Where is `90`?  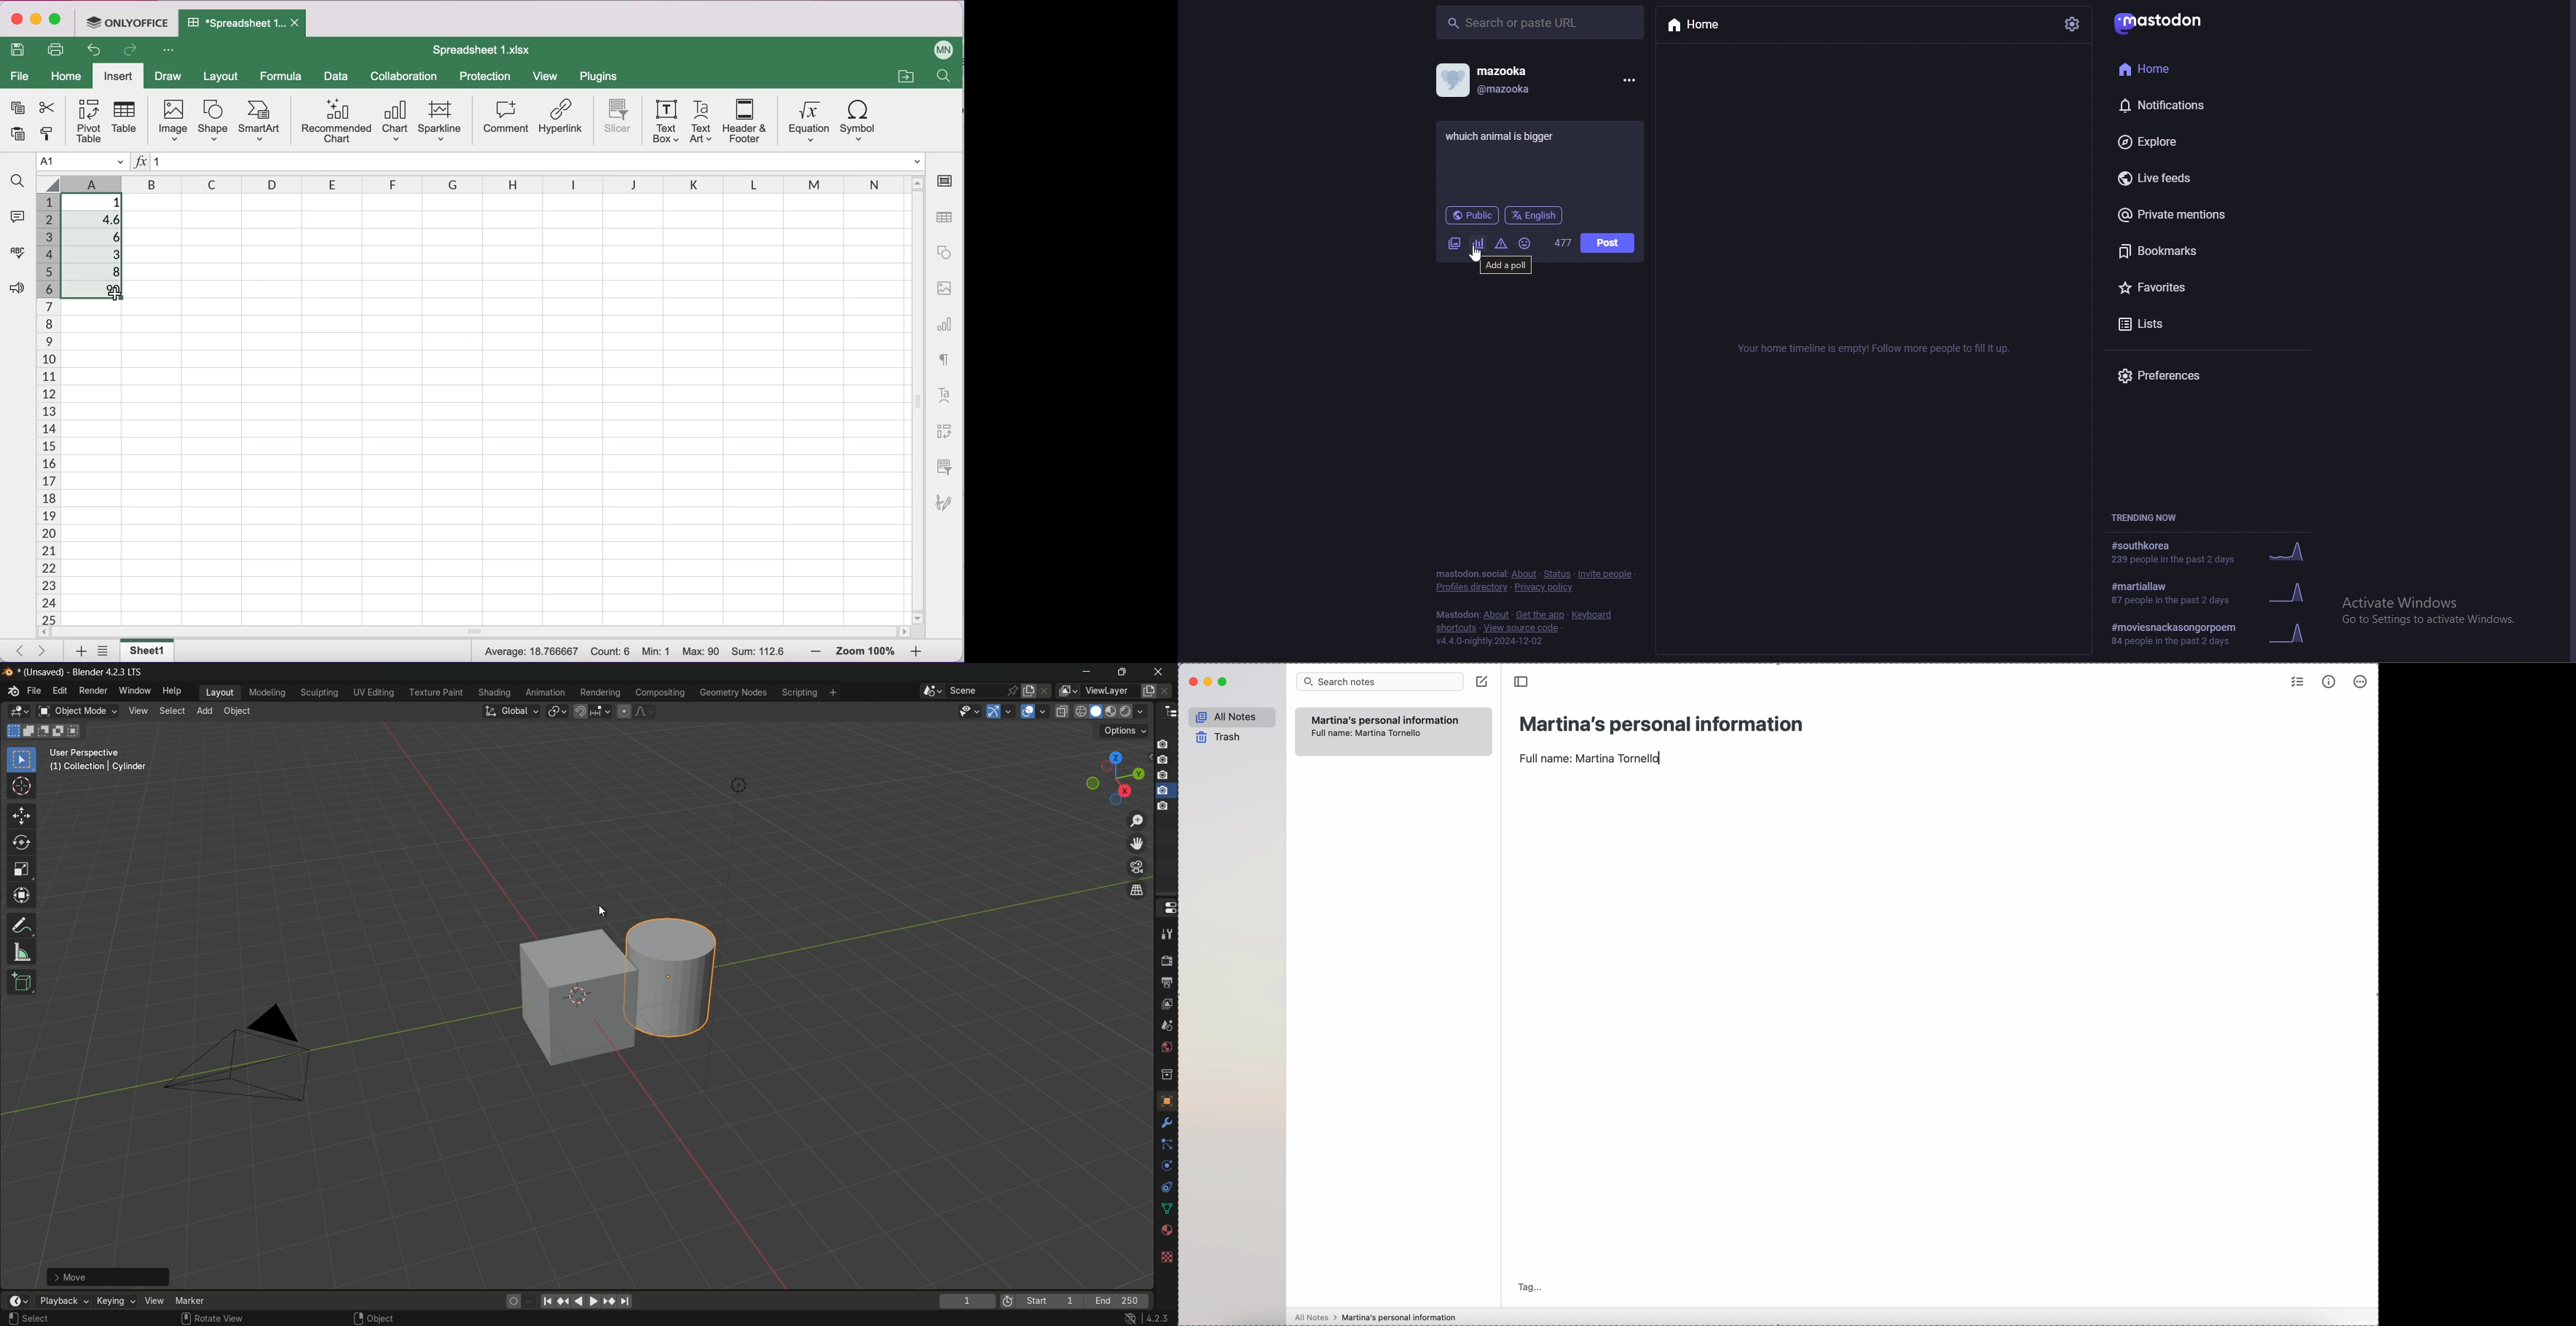 90 is located at coordinates (95, 291).